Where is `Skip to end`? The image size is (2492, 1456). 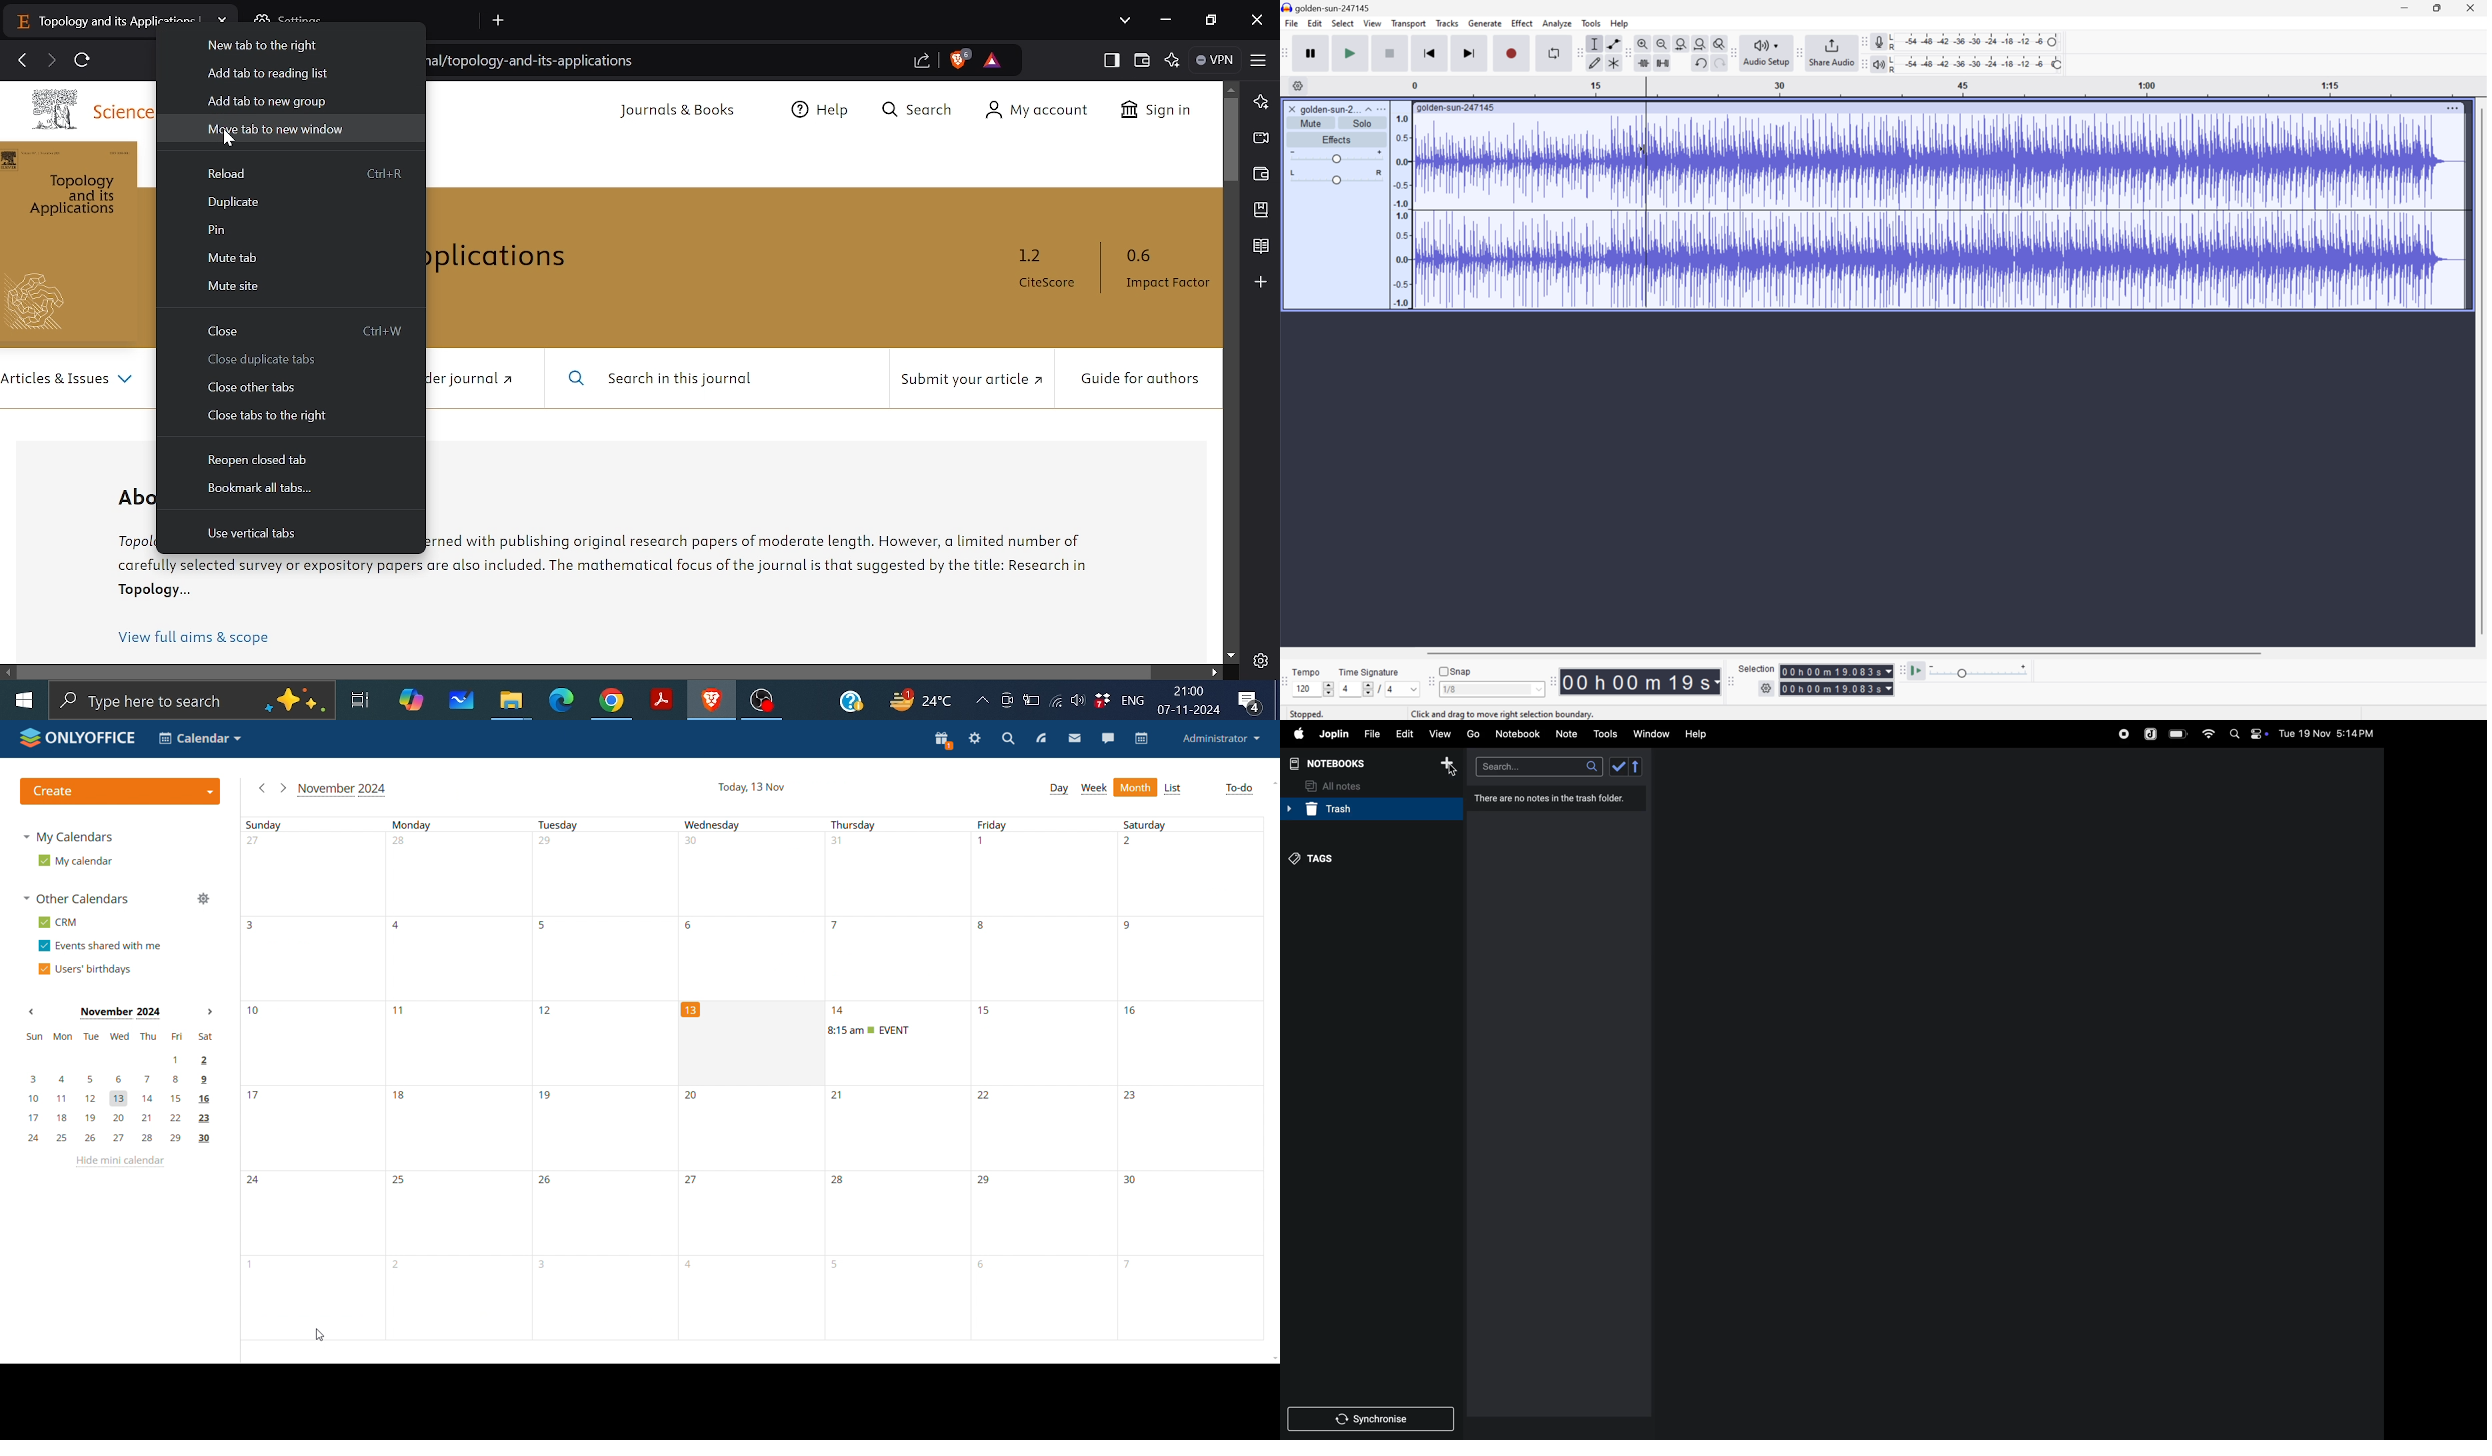
Skip to end is located at coordinates (1470, 53).